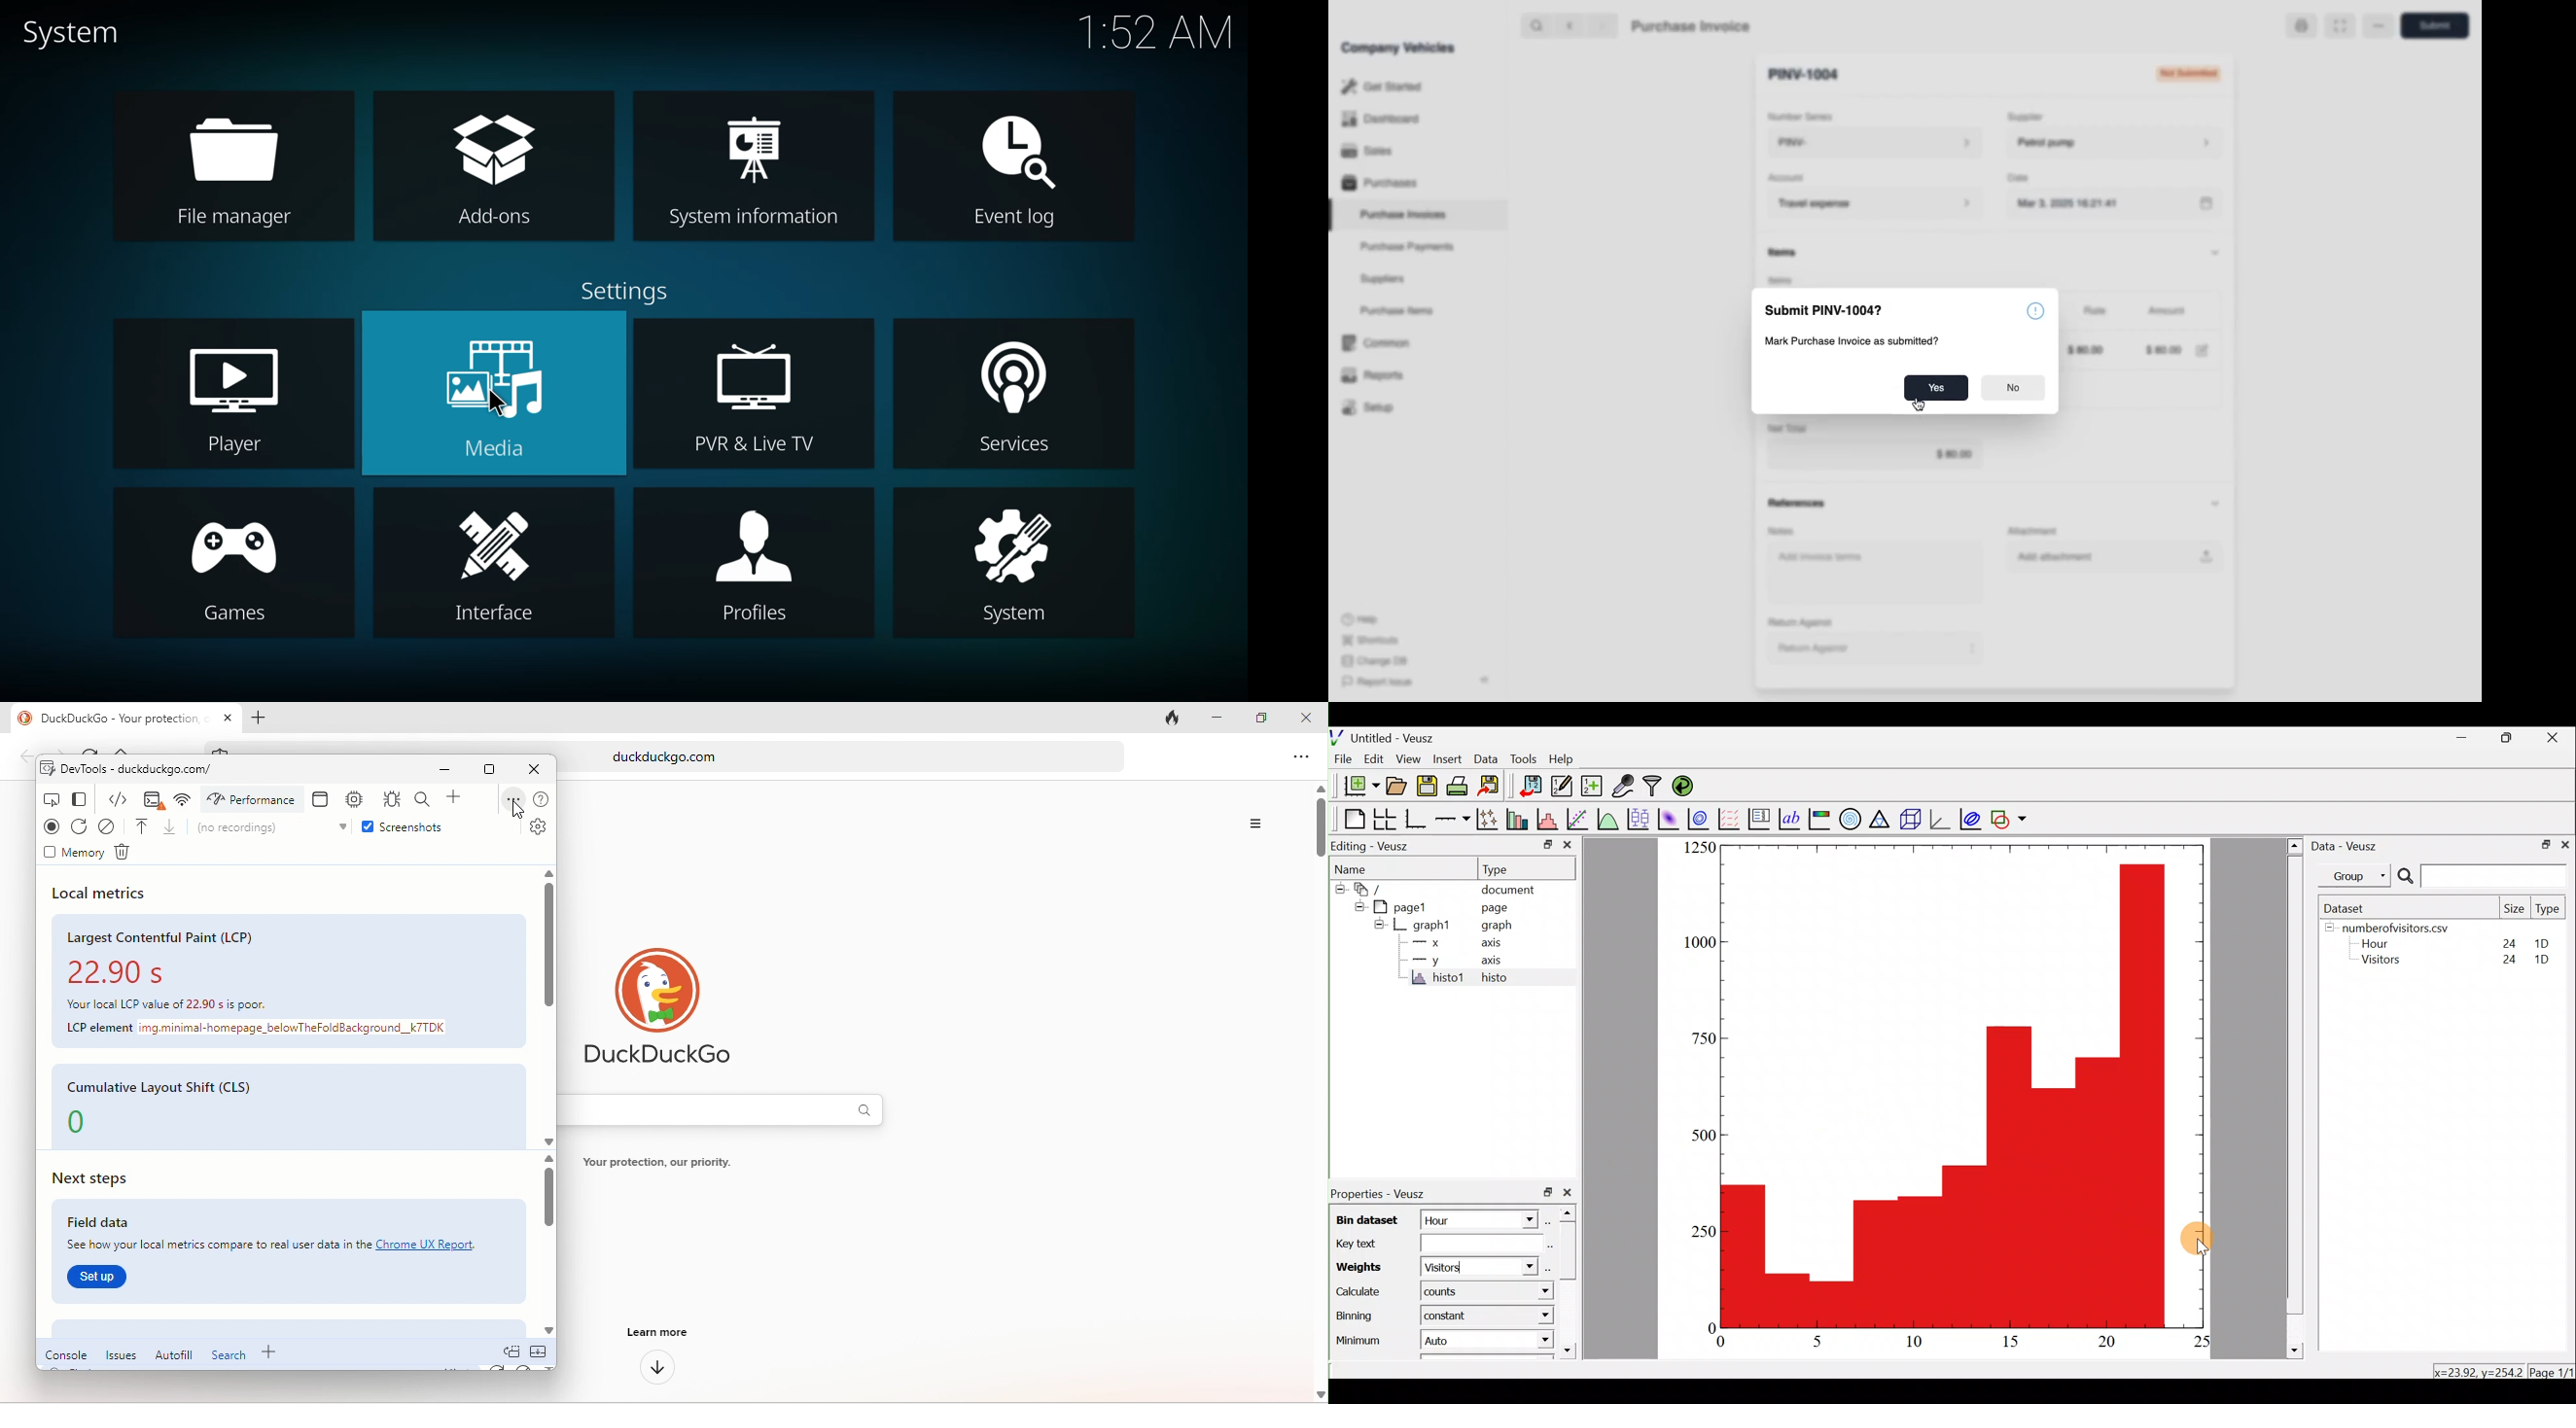  What do you see at coordinates (254, 799) in the screenshot?
I see `performance` at bounding box center [254, 799].